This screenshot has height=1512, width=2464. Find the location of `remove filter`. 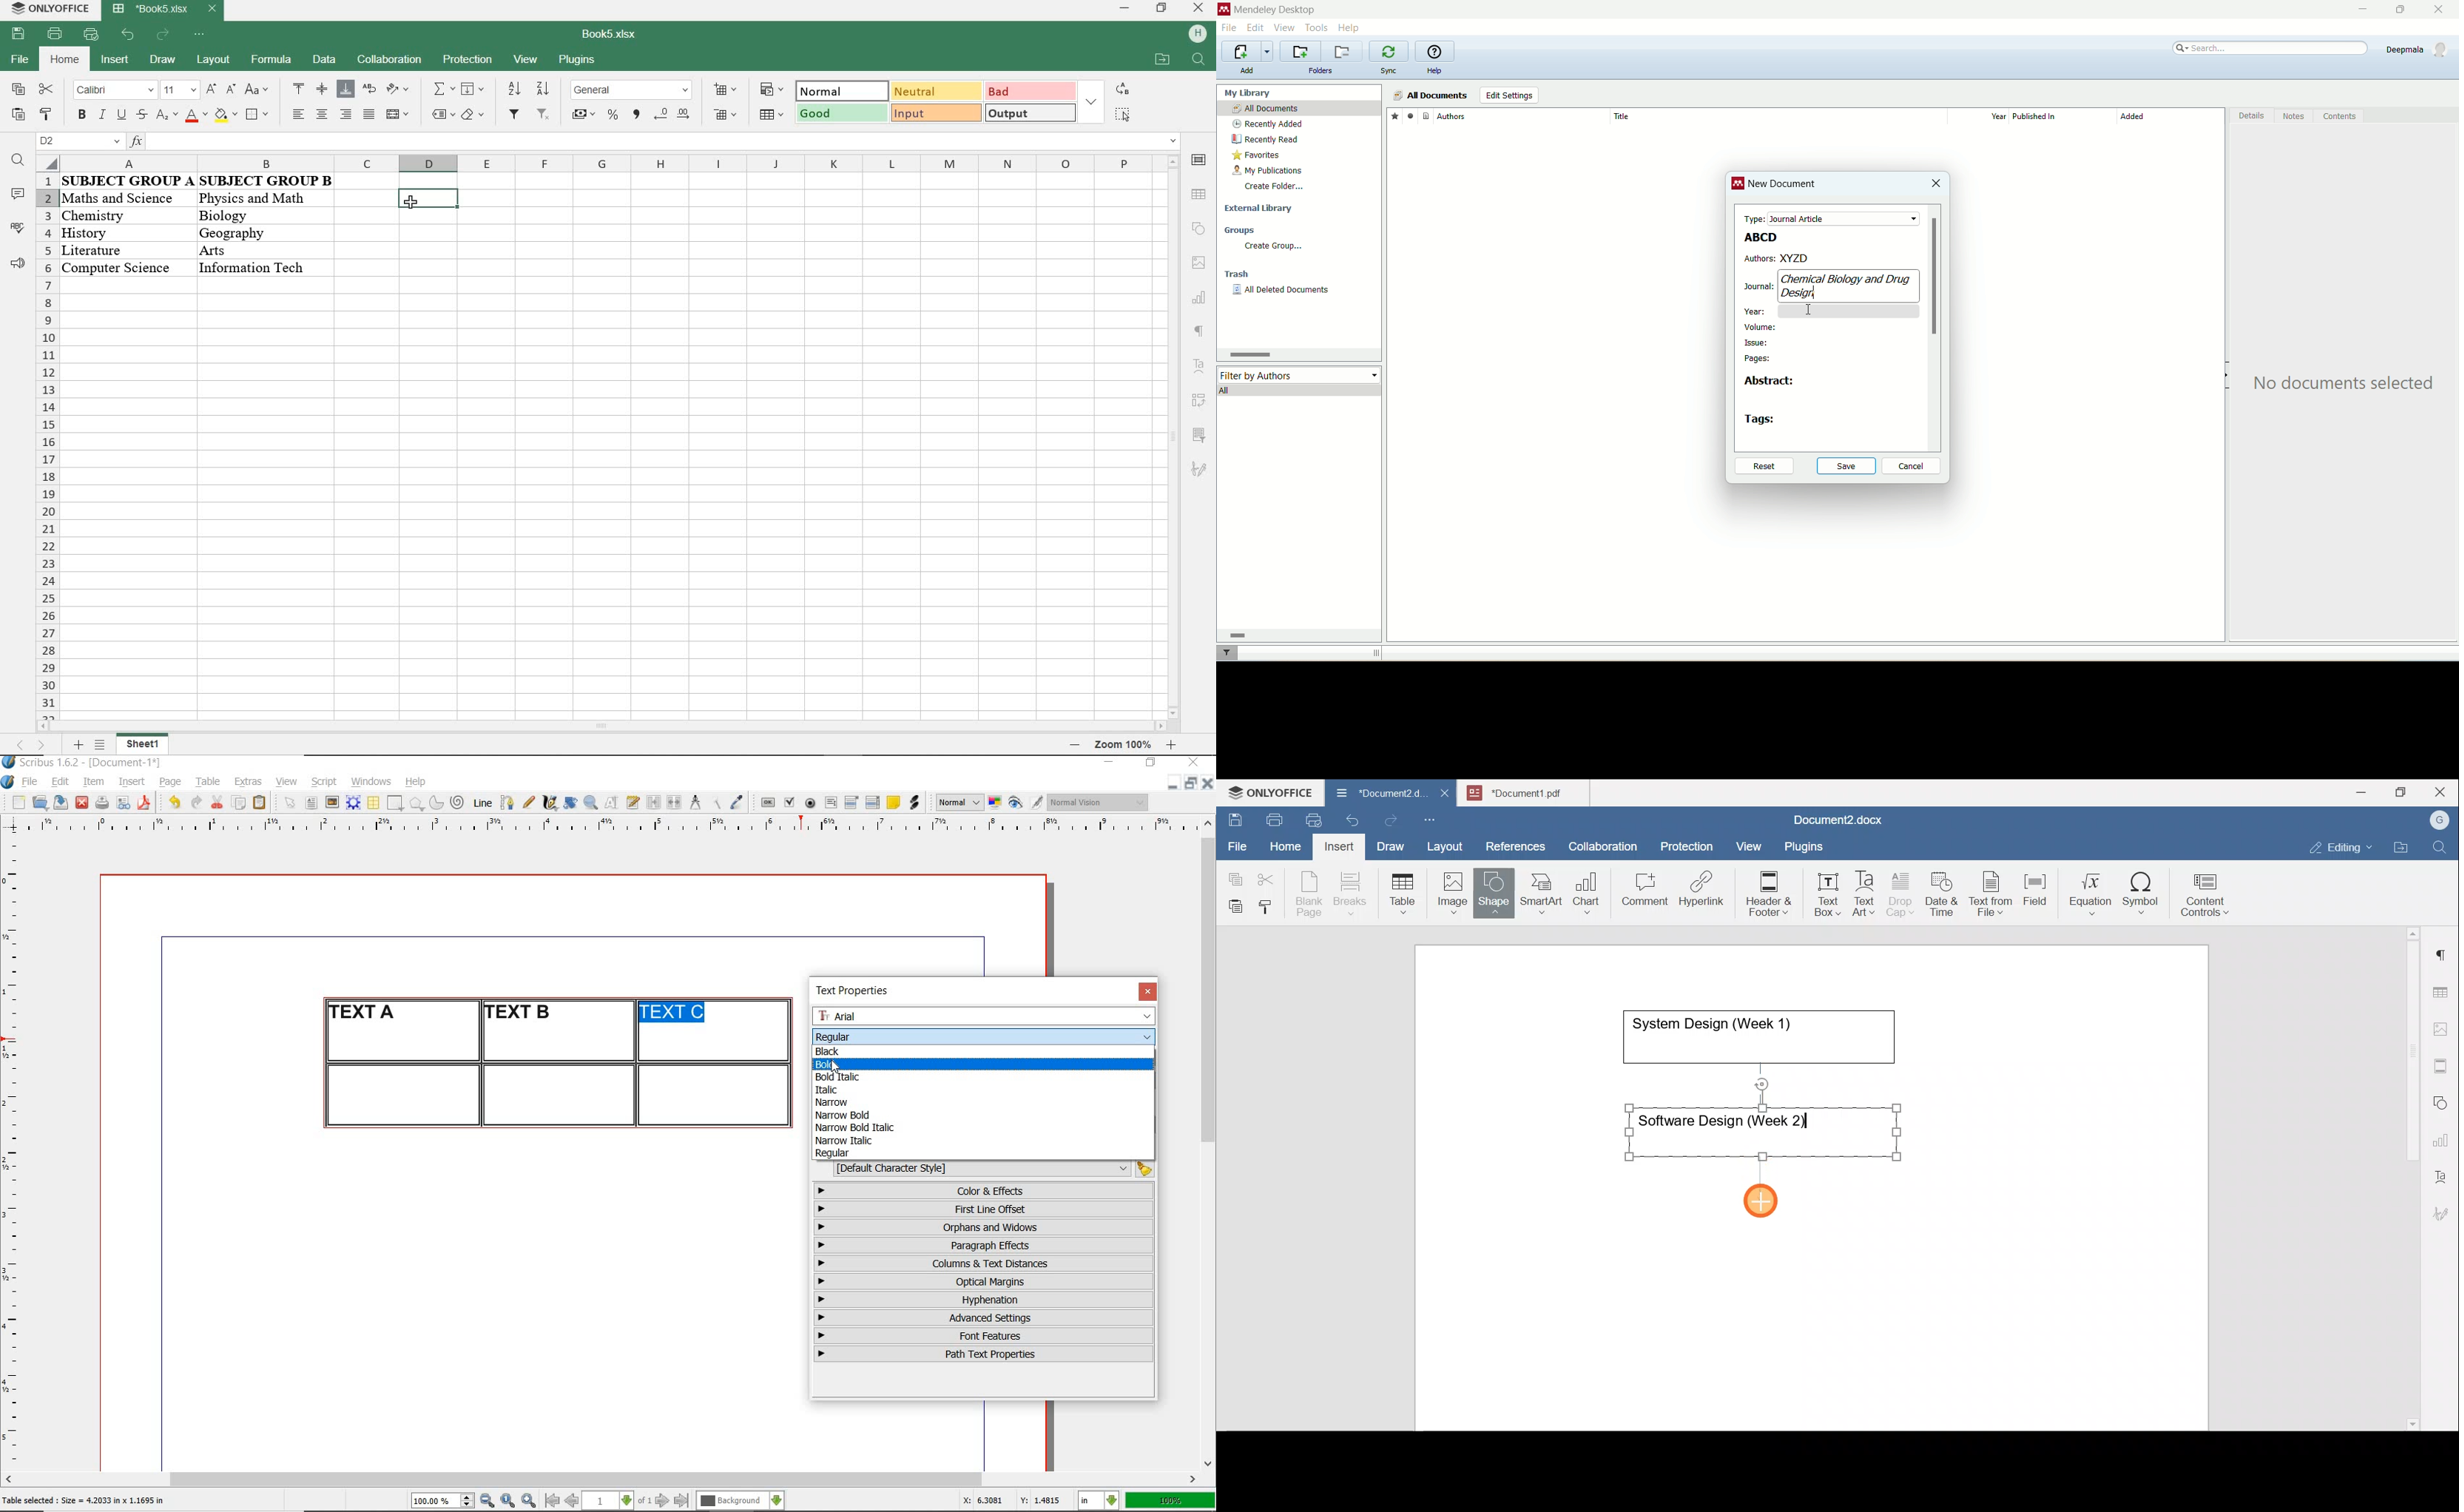

remove filter is located at coordinates (544, 115).